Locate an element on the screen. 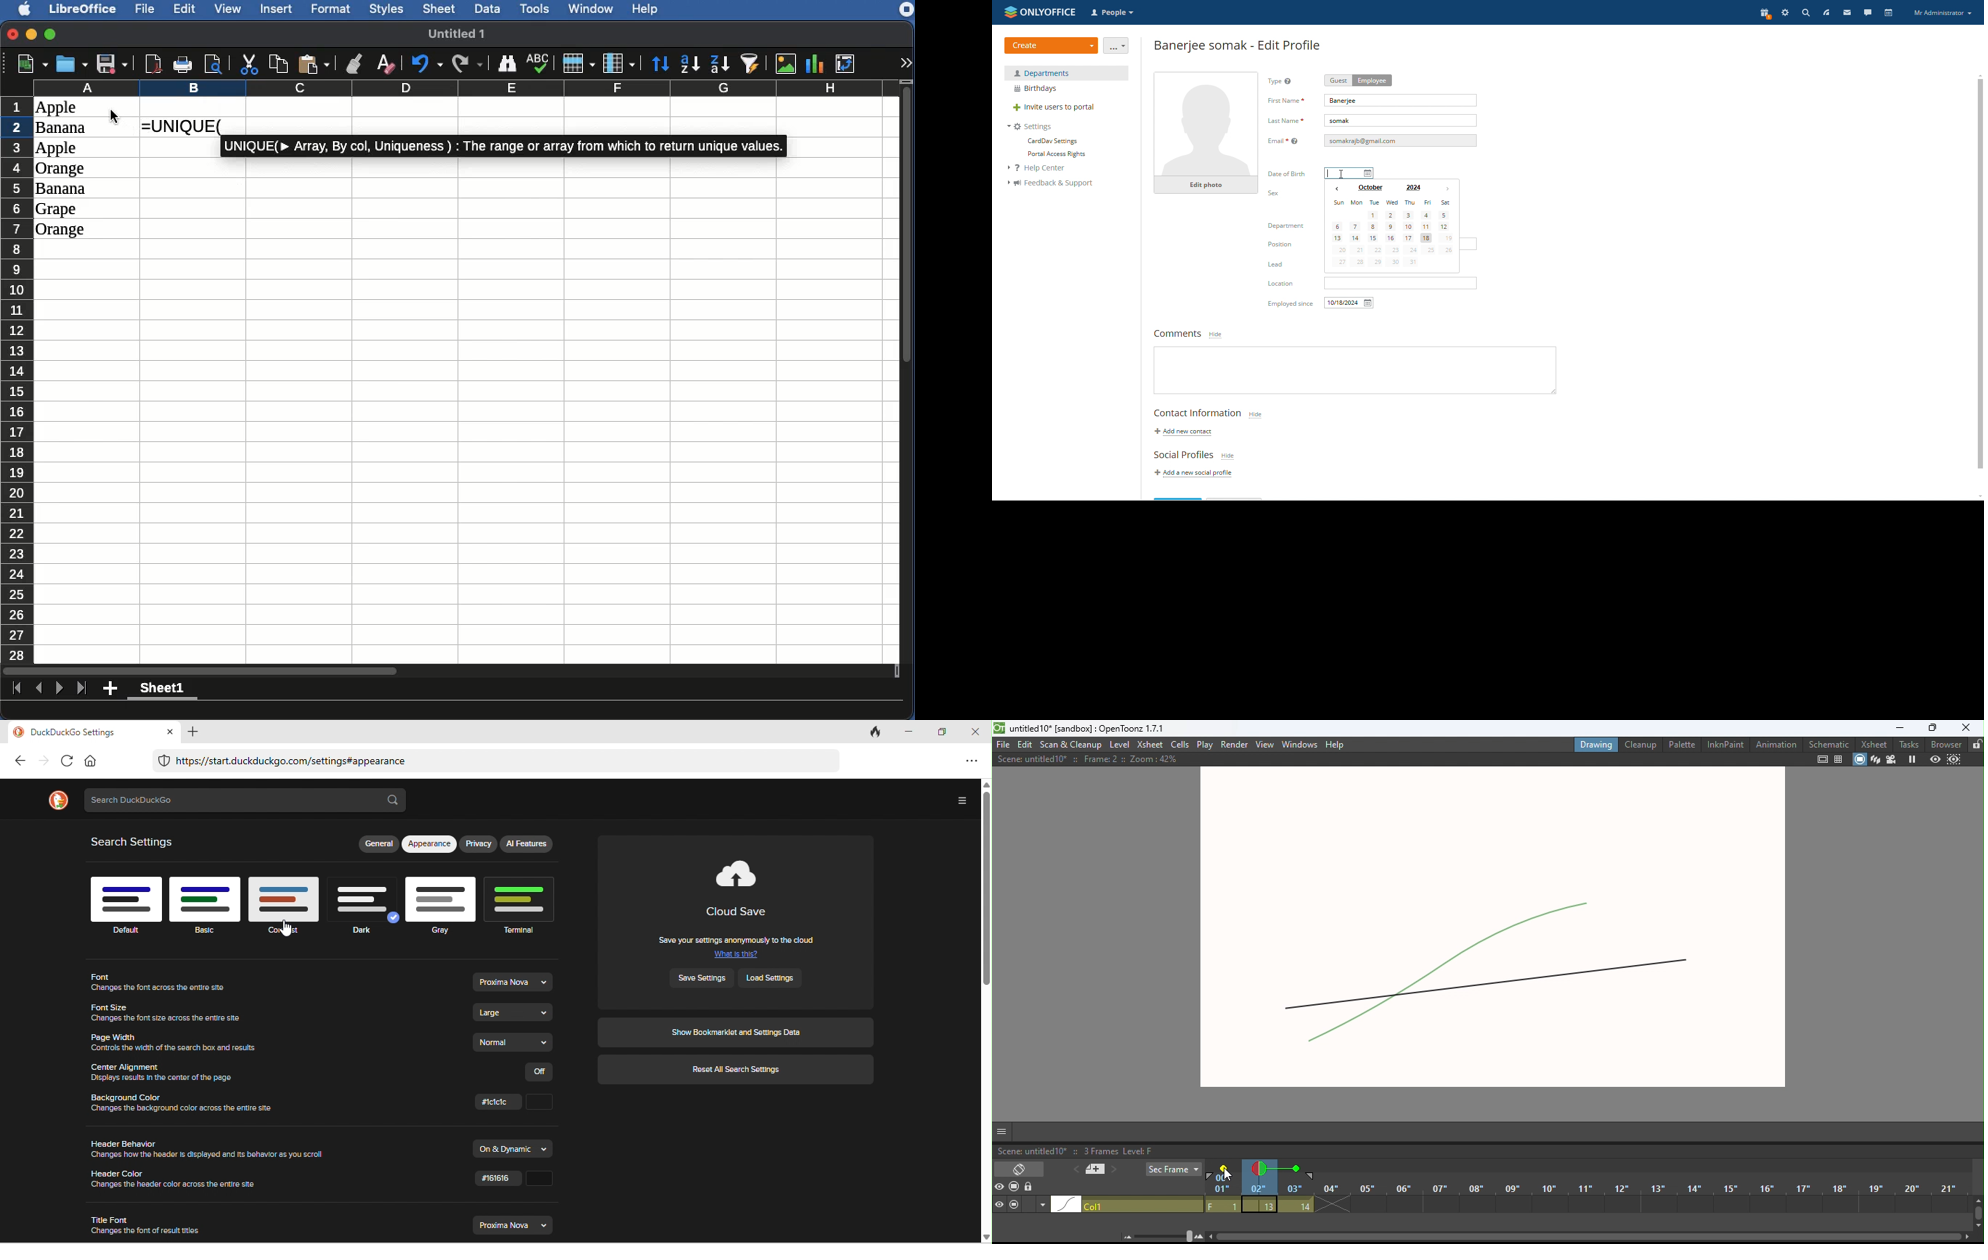  Previous sheet is located at coordinates (40, 690).